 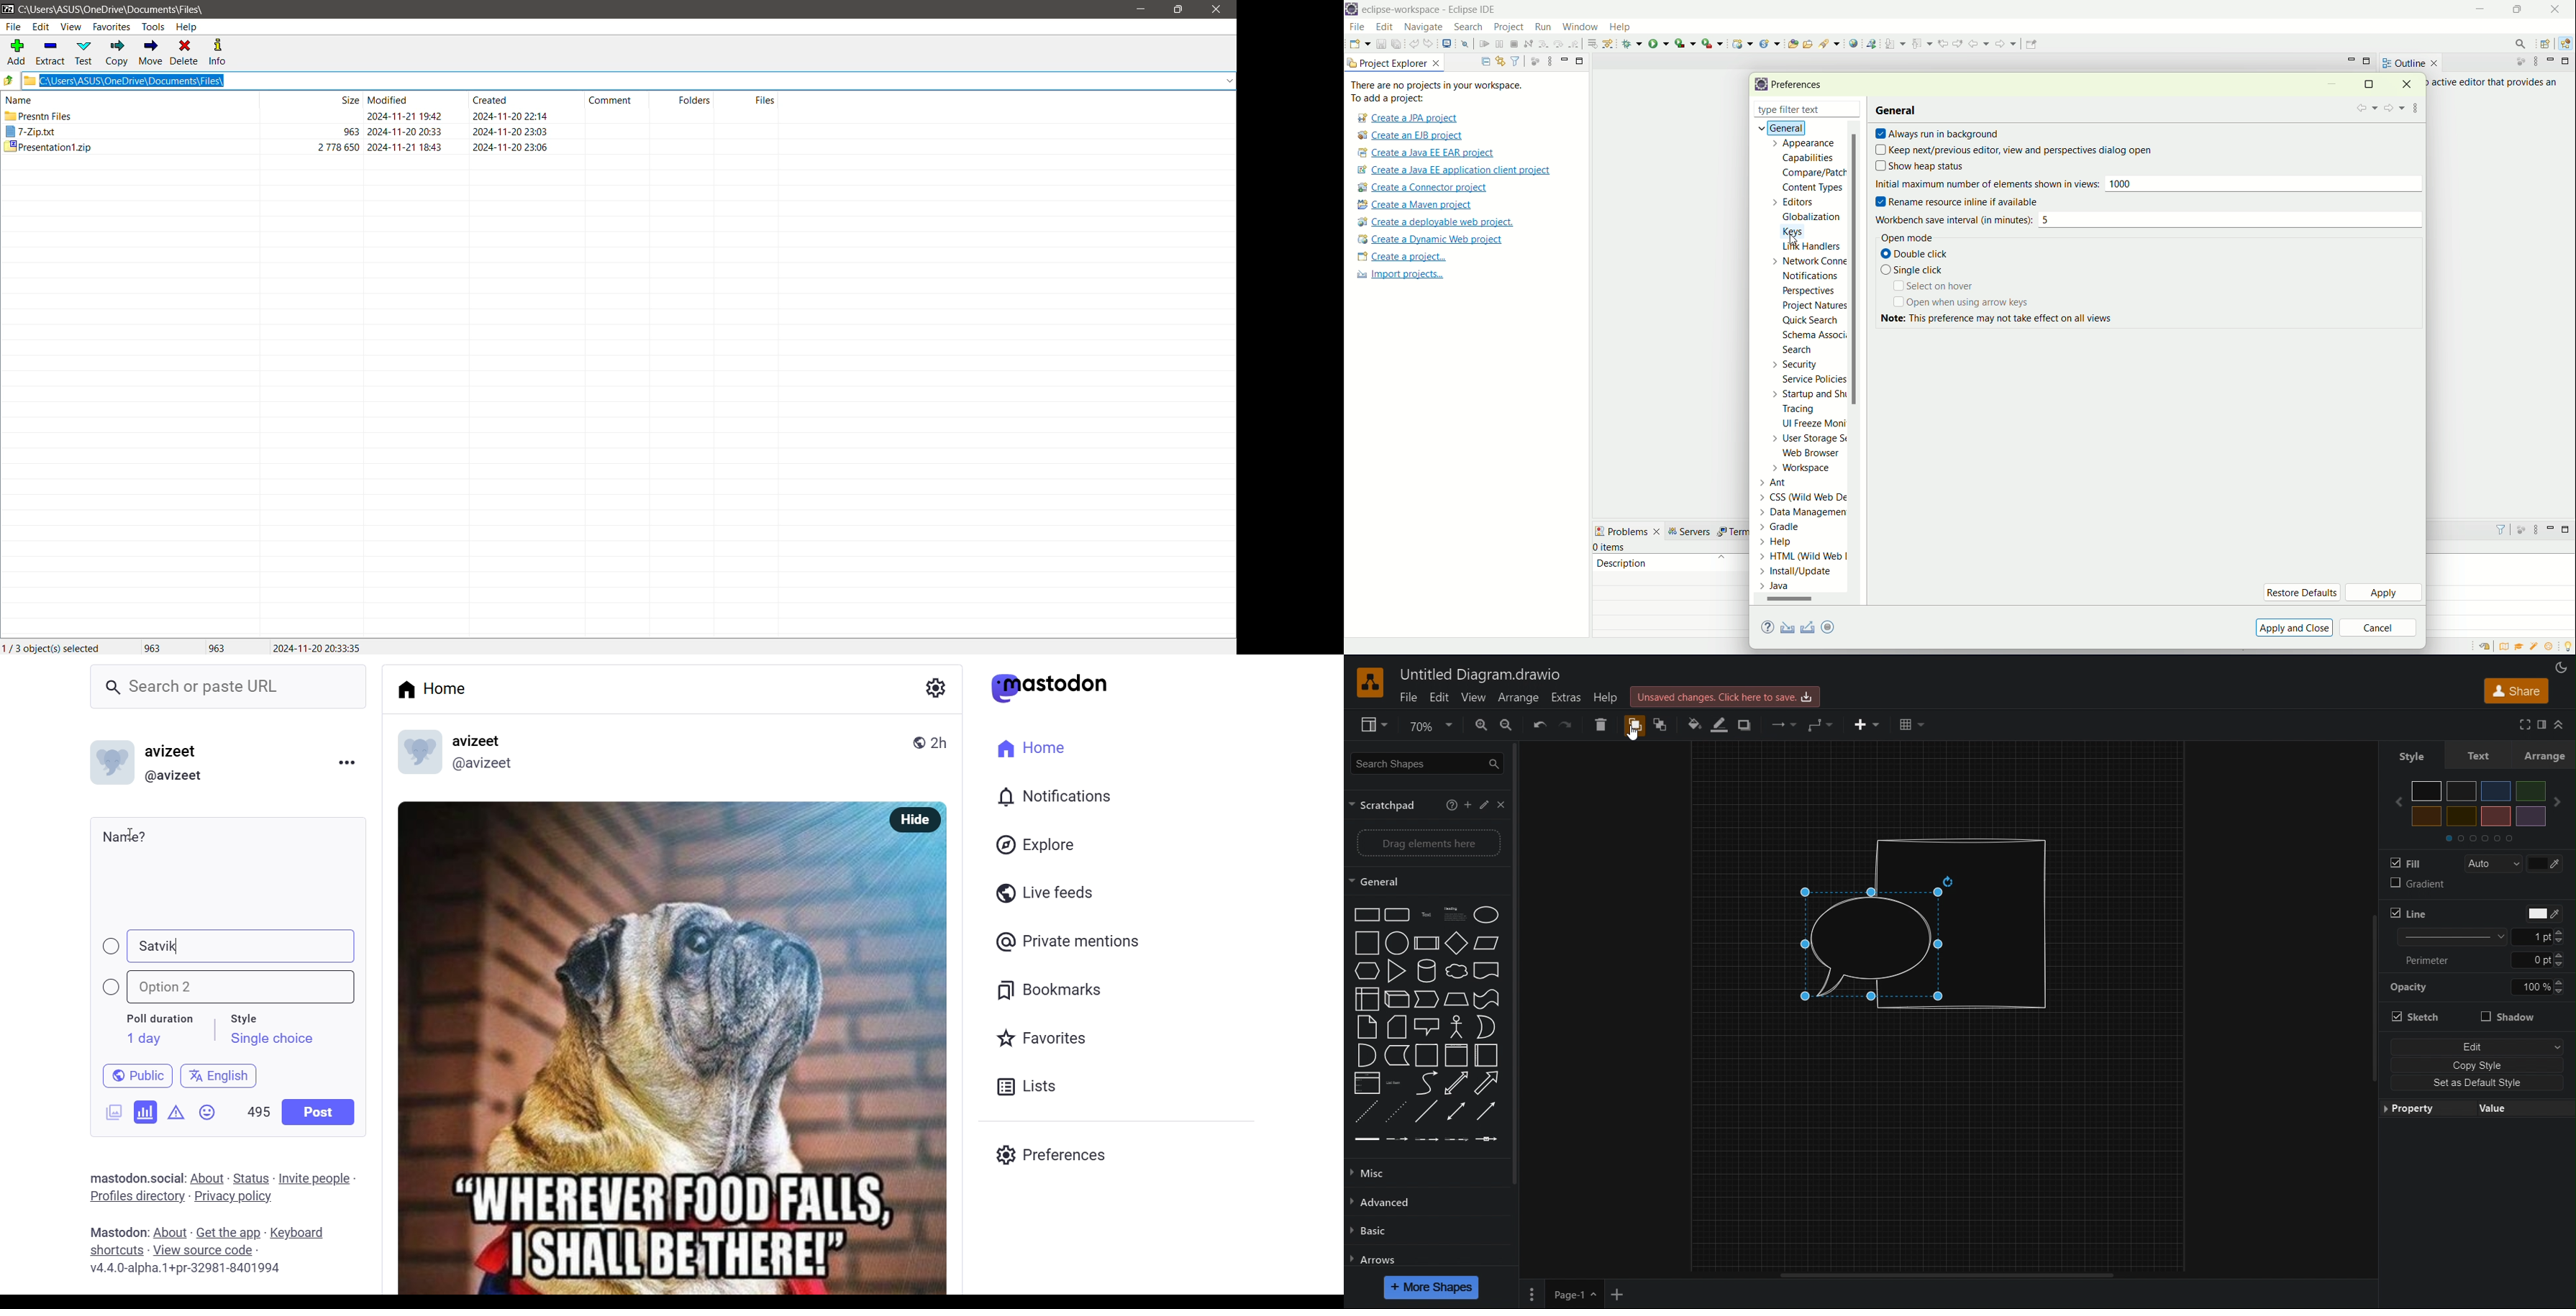 What do you see at coordinates (136, 1196) in the screenshot?
I see `profiles` at bounding box center [136, 1196].